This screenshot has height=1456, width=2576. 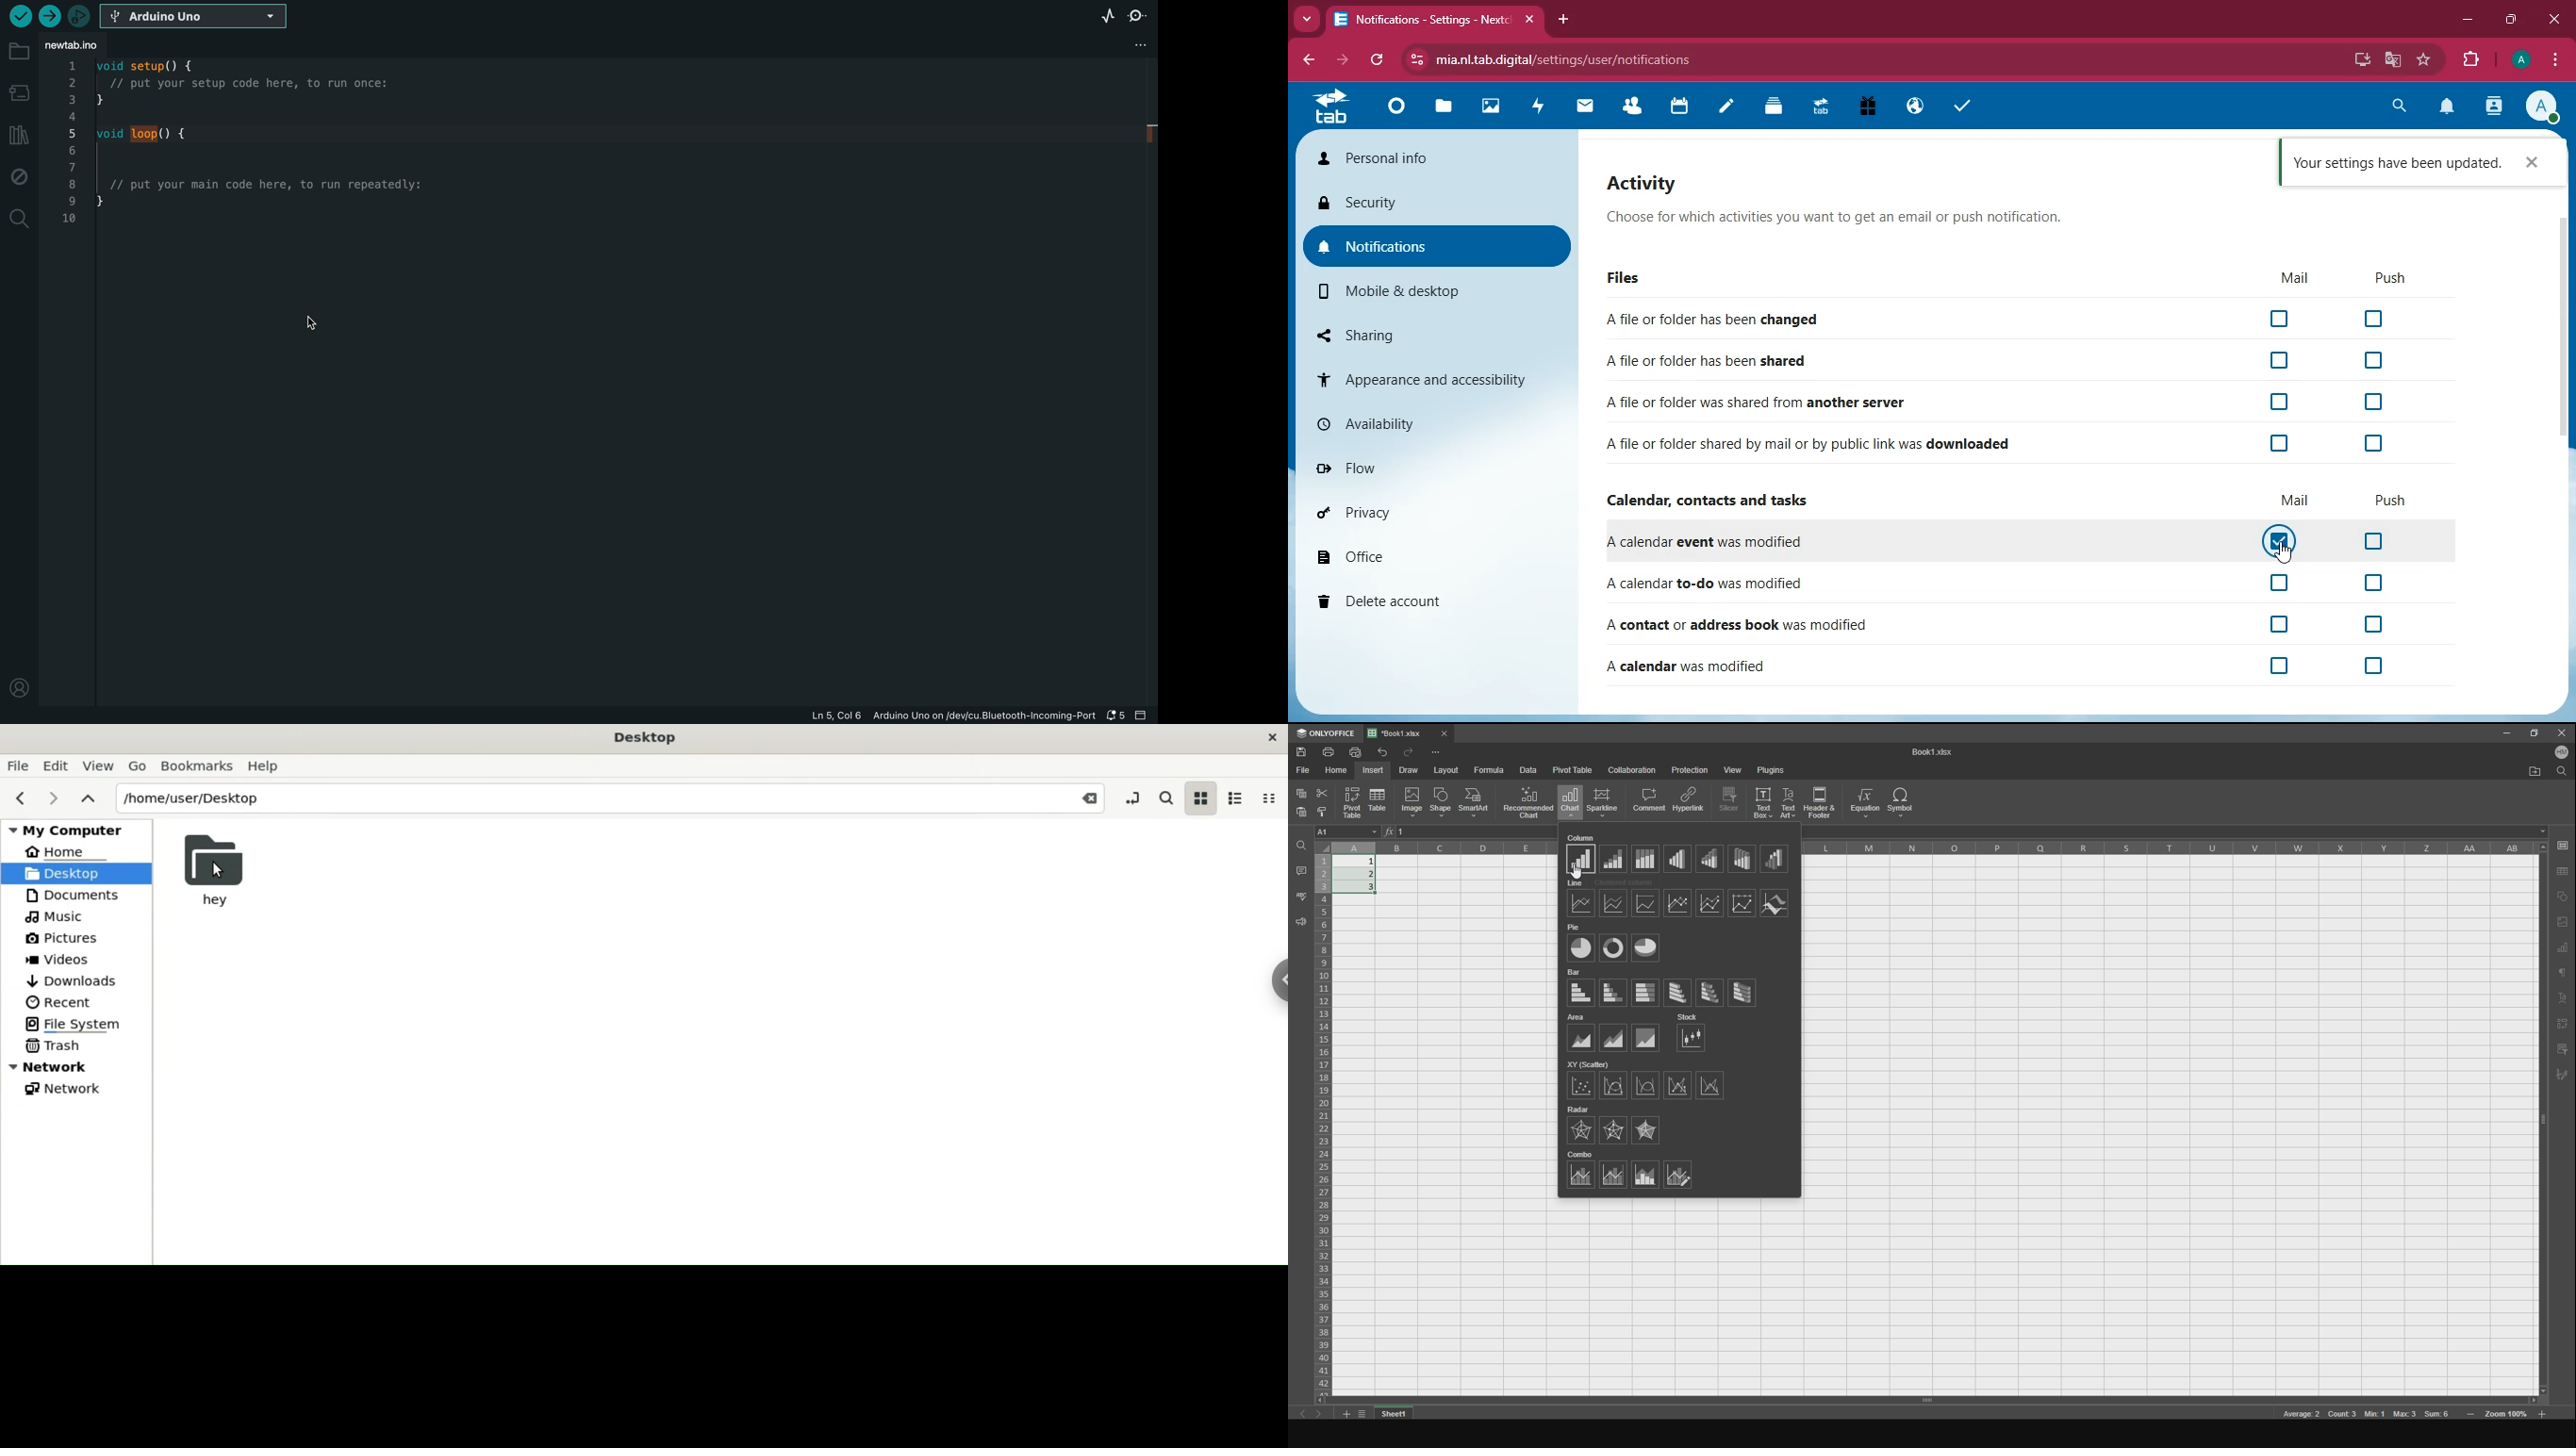 What do you see at coordinates (1438, 469) in the screenshot?
I see `flow` at bounding box center [1438, 469].